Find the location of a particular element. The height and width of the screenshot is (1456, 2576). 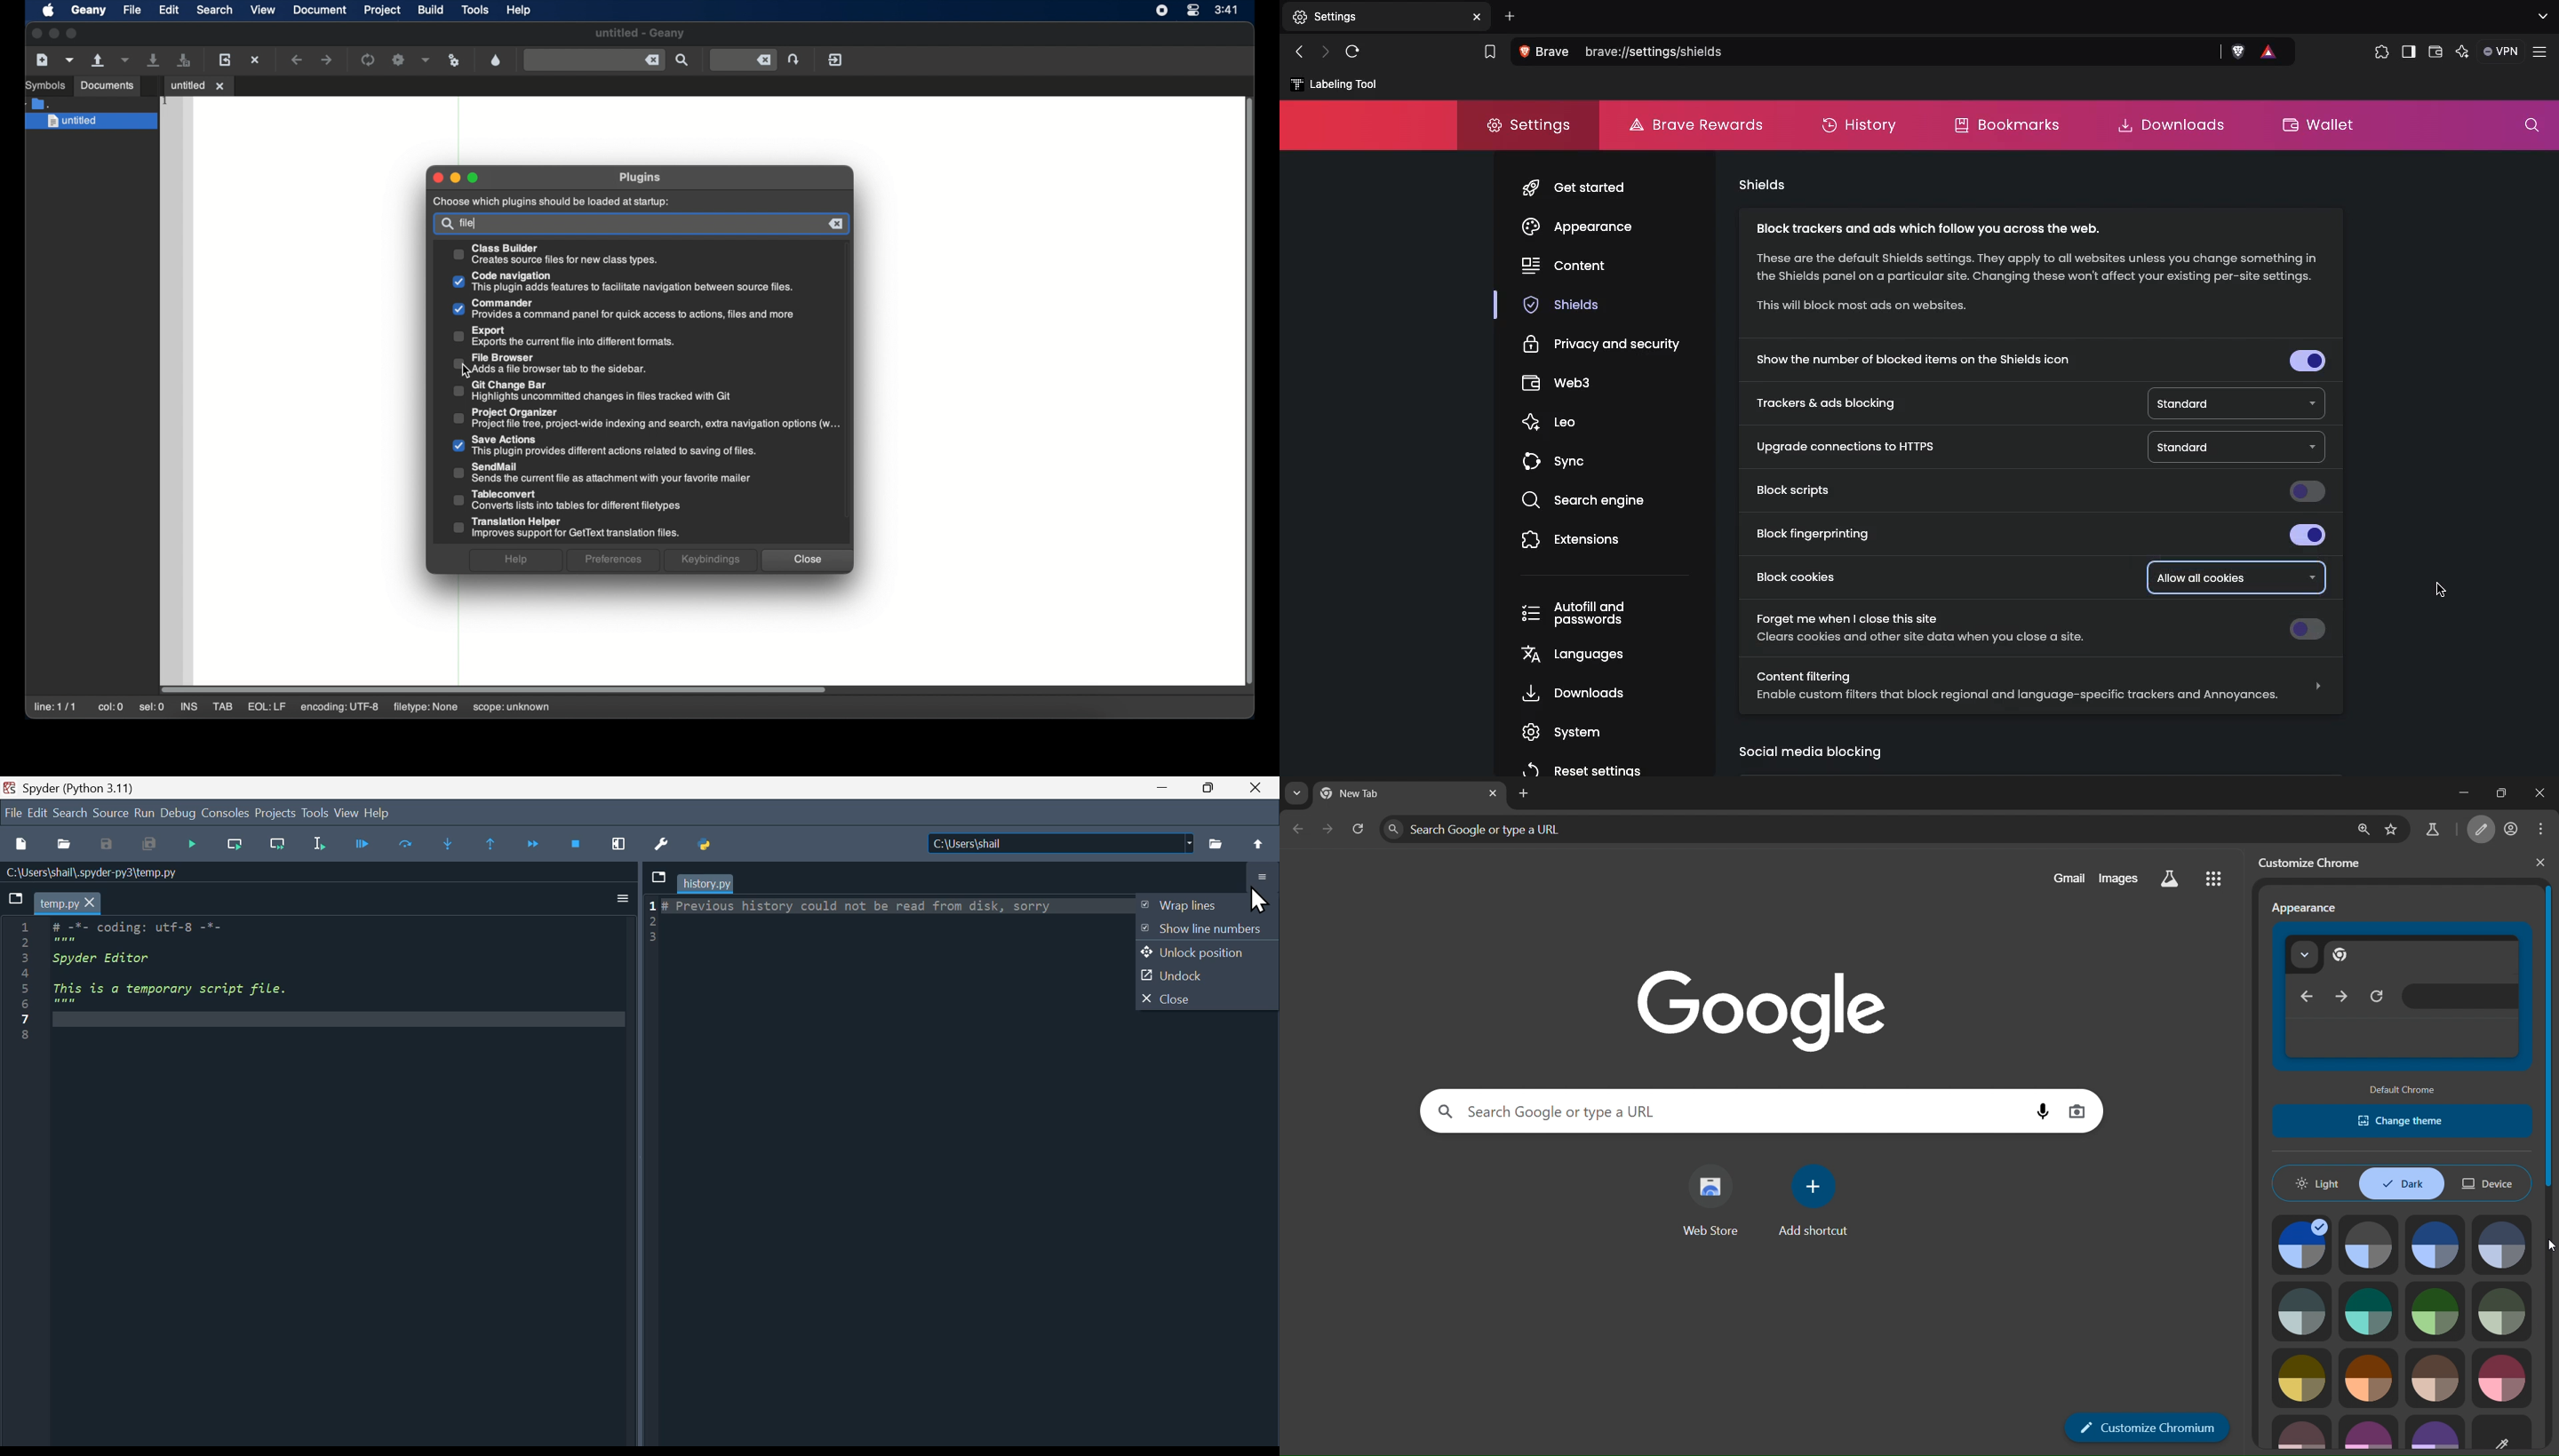

google apps is located at coordinates (2212, 877).